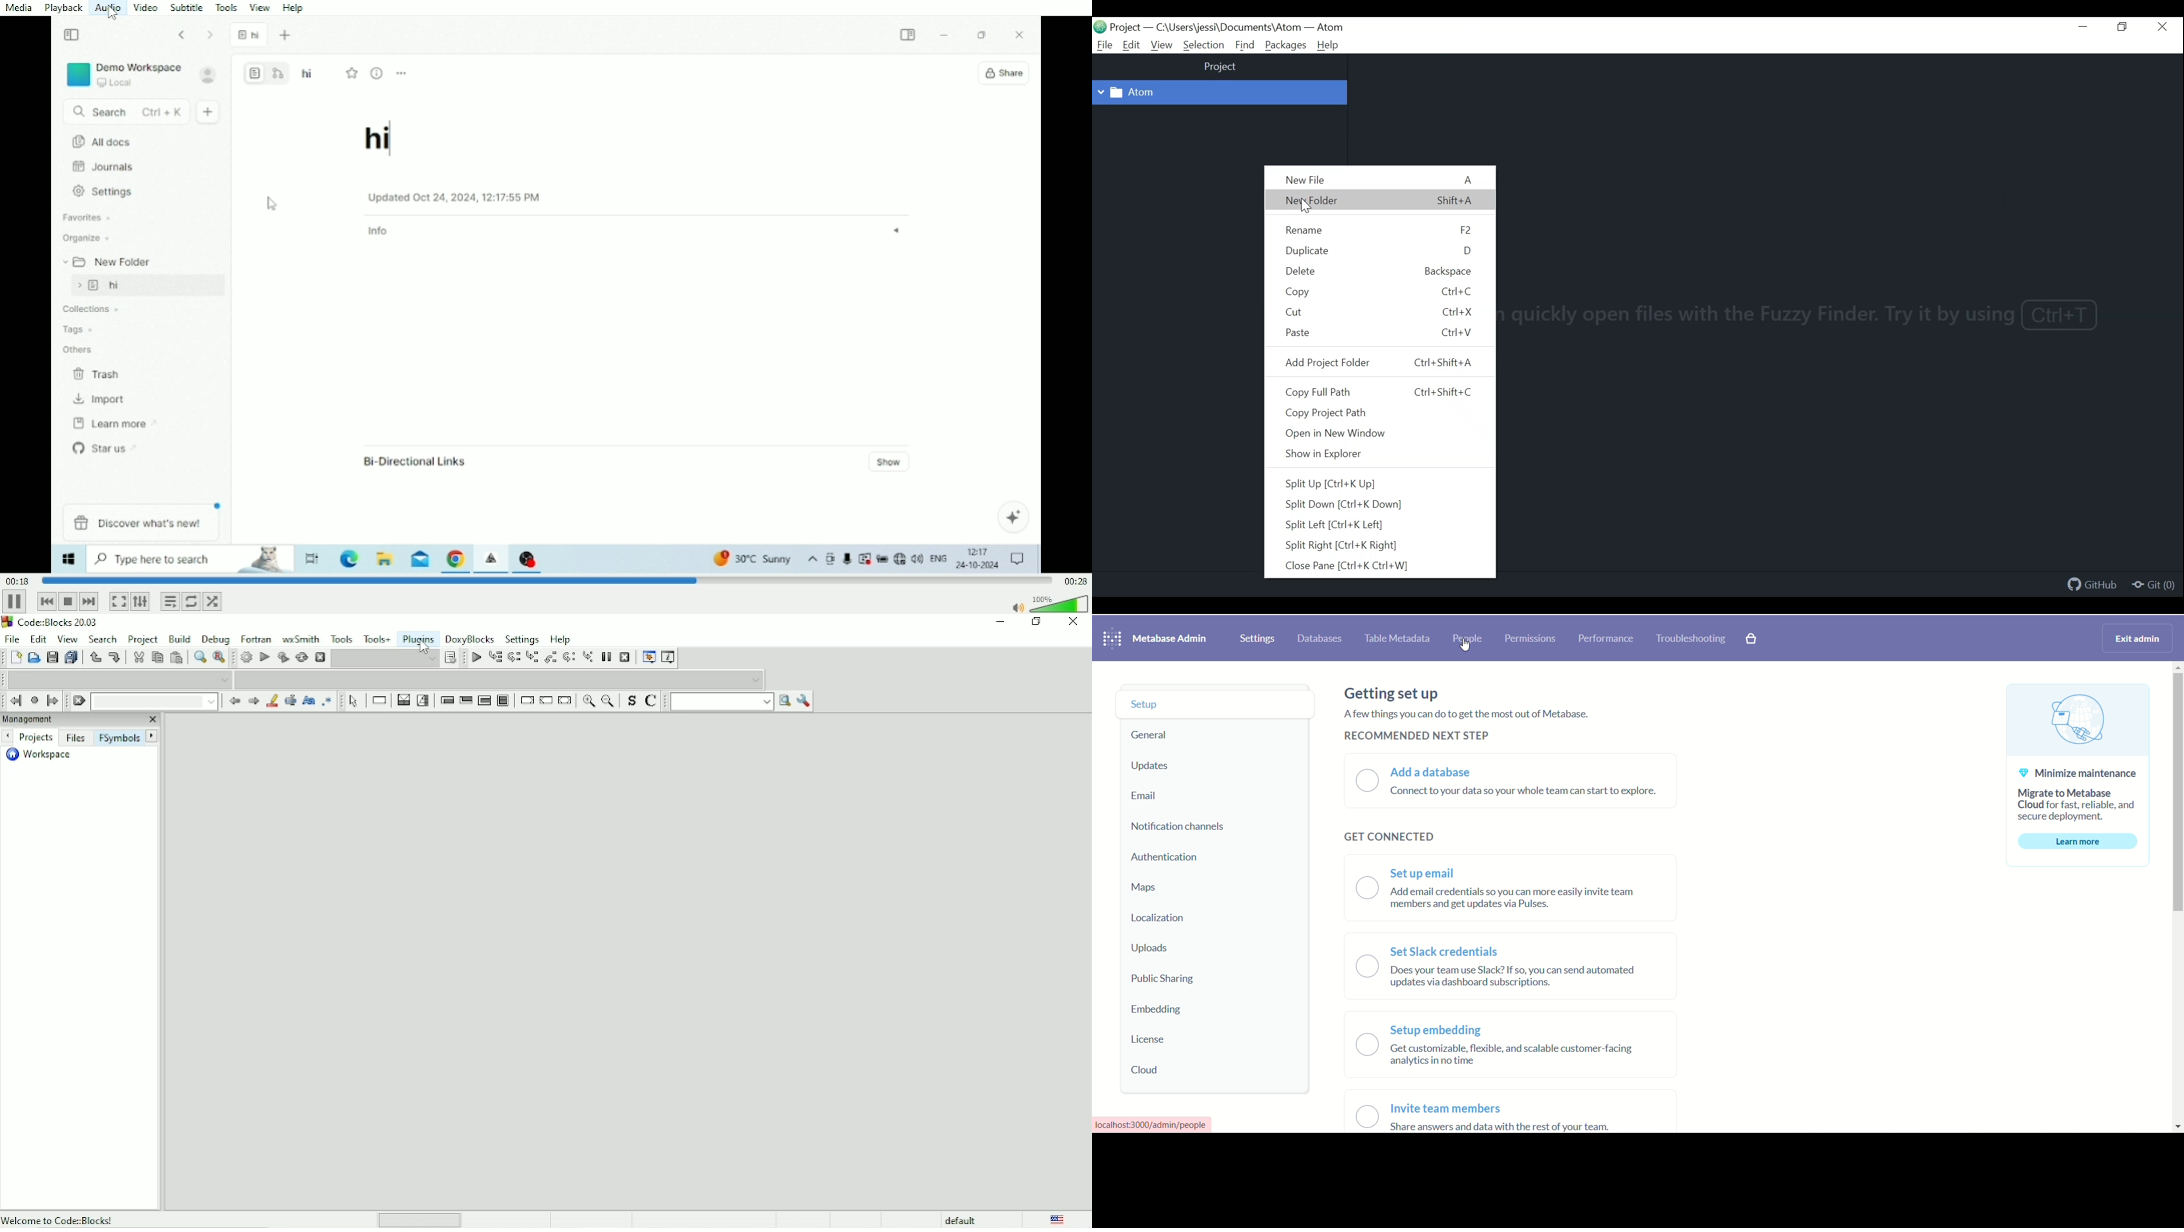 This screenshot has height=1232, width=2184. What do you see at coordinates (446, 700) in the screenshot?
I see `Entry condition loop` at bounding box center [446, 700].